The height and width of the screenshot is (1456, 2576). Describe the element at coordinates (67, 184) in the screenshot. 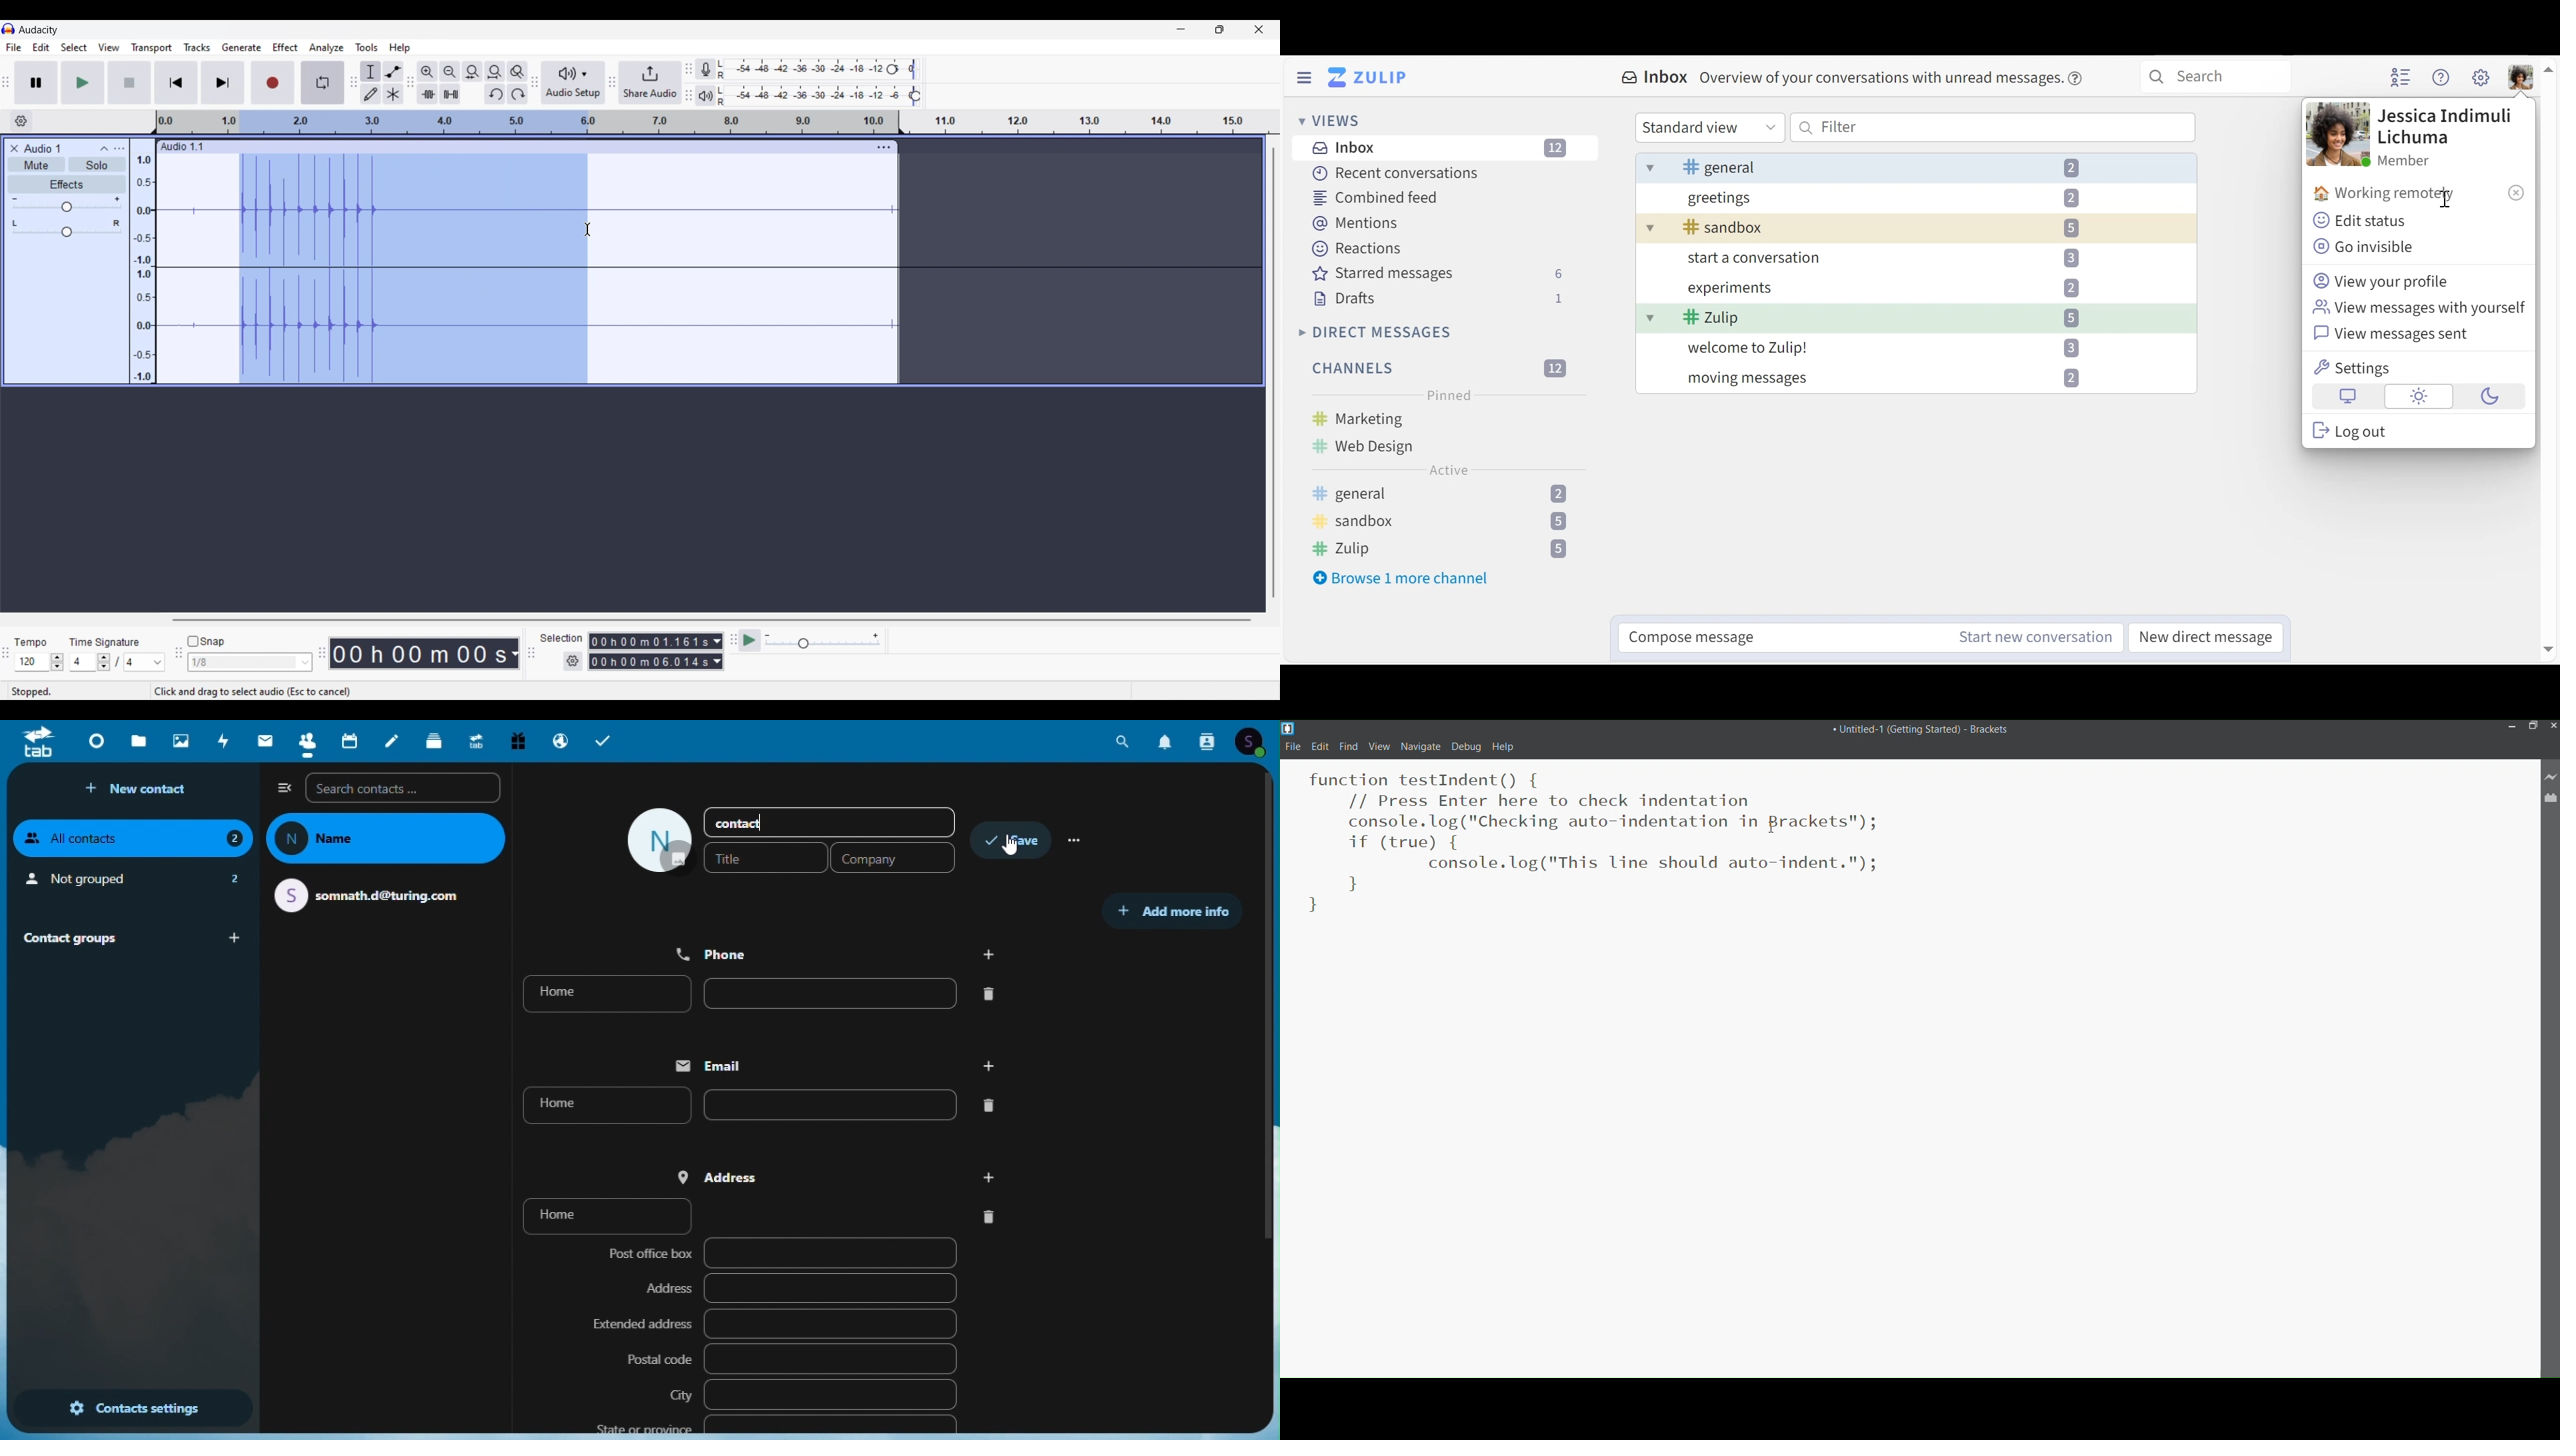

I see `Effects` at that location.